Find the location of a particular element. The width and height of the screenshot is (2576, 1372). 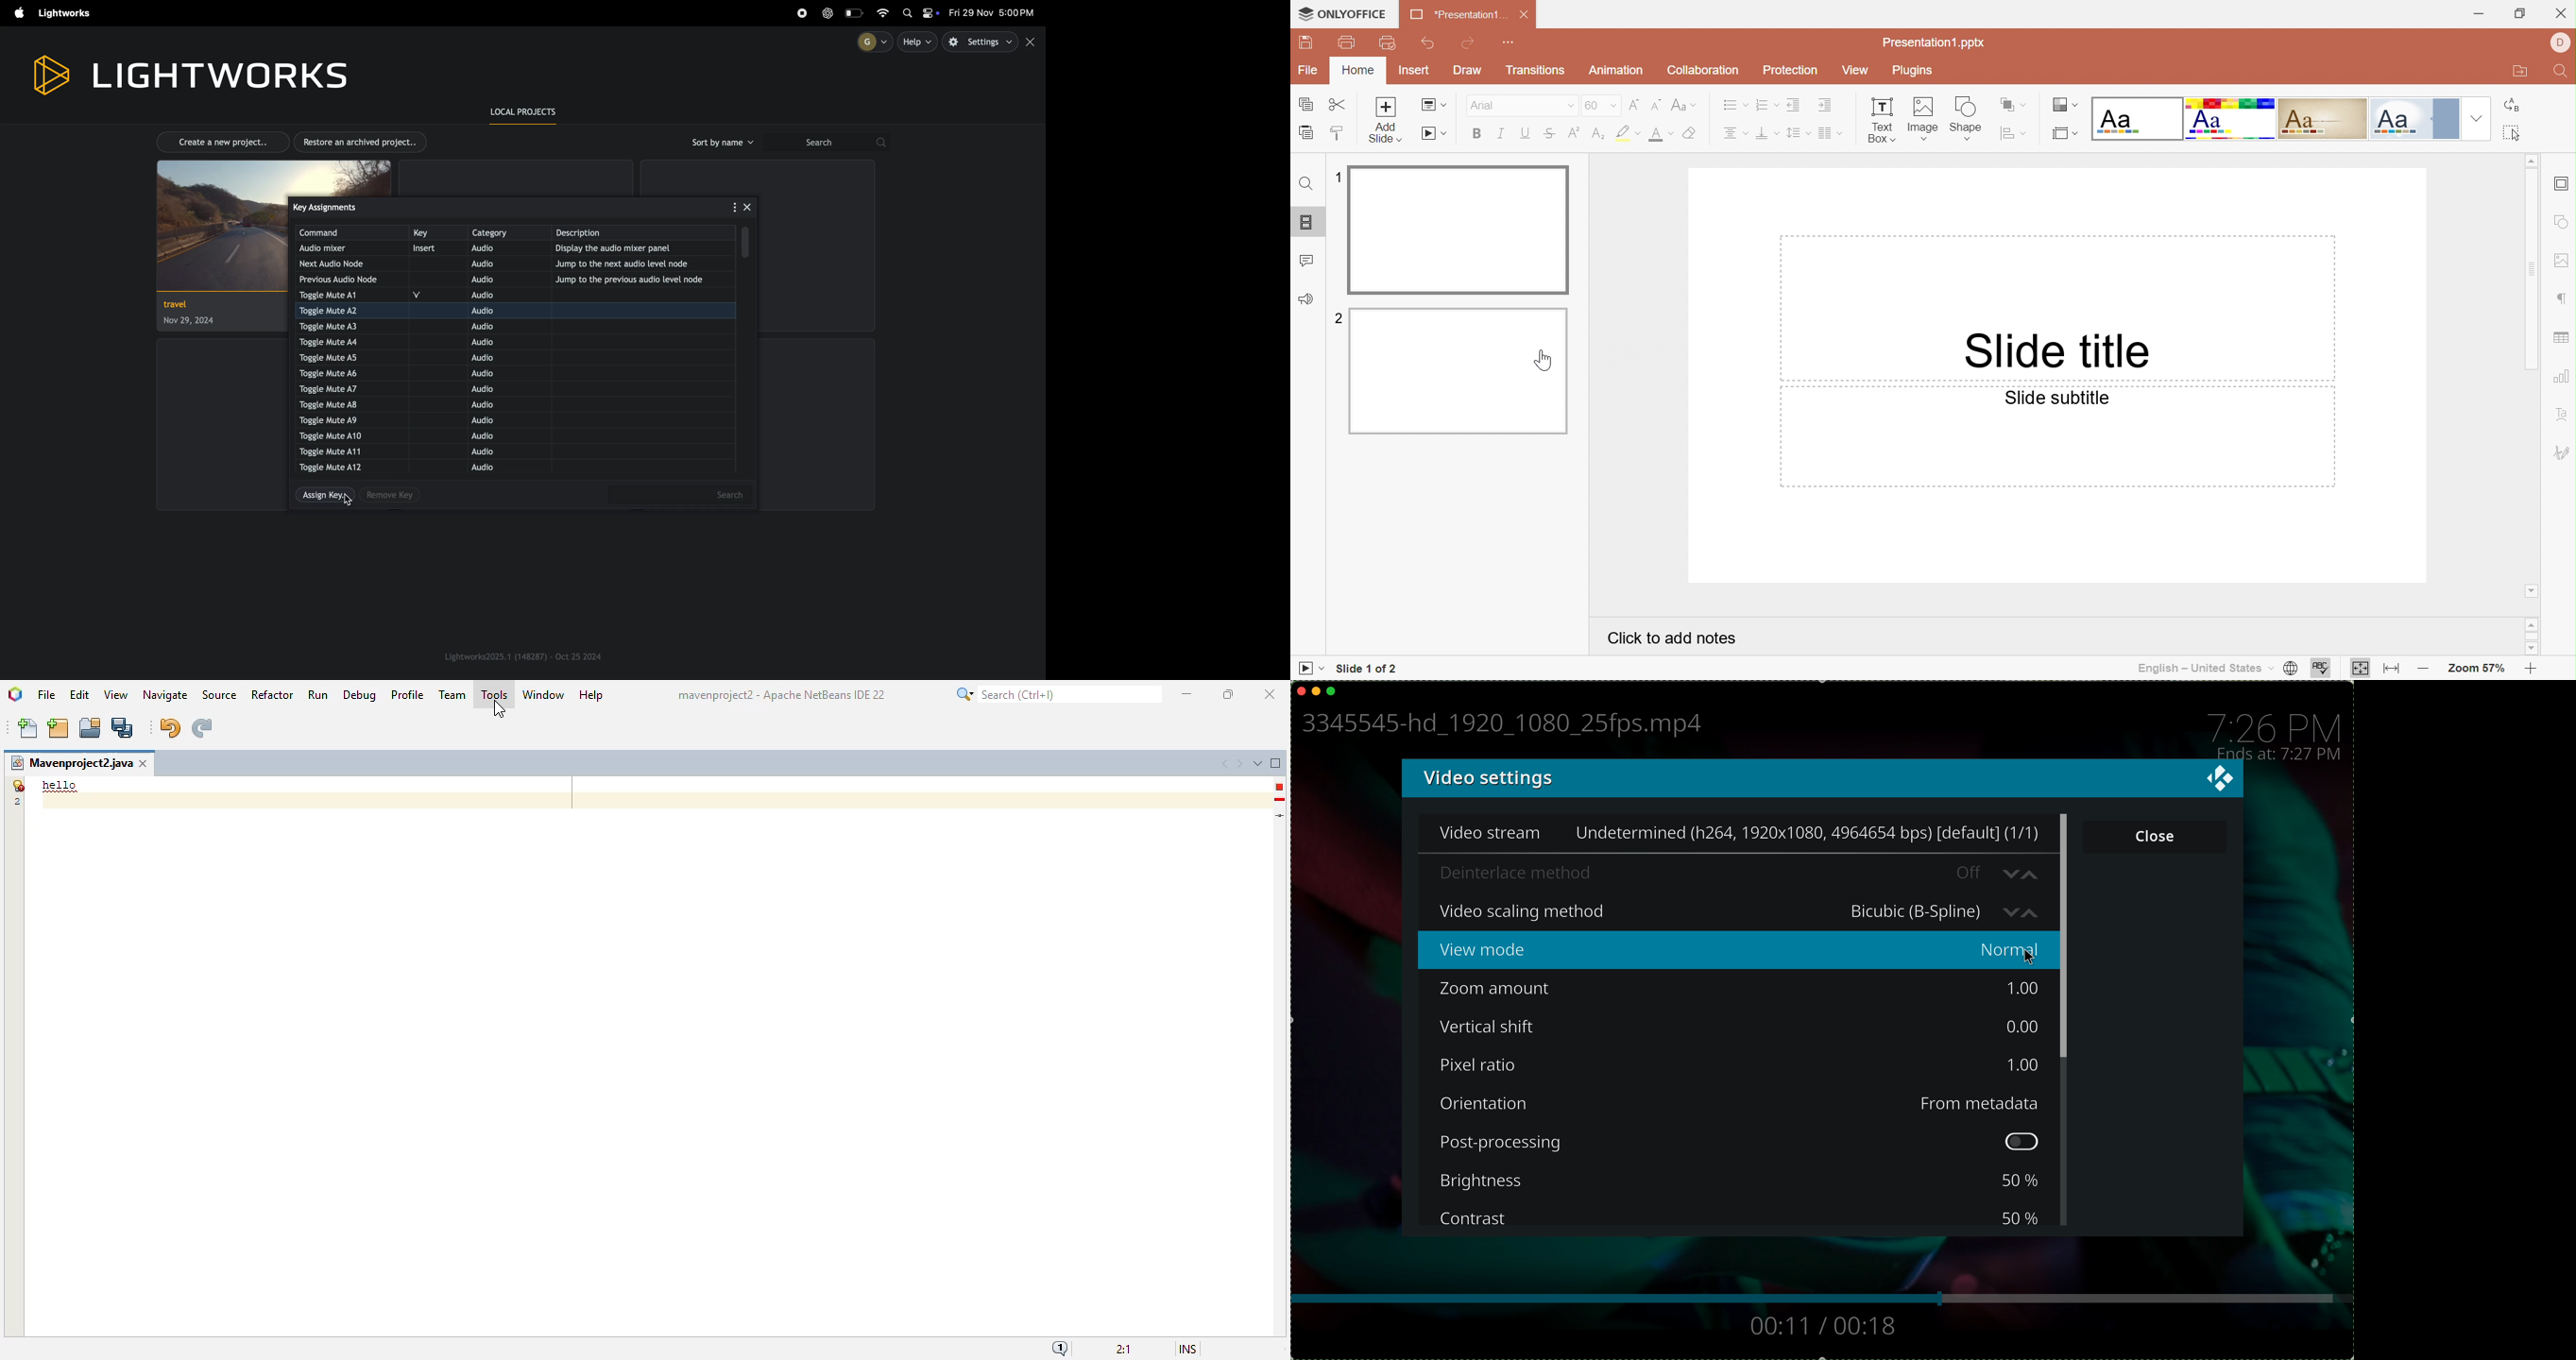

Plugins is located at coordinates (1911, 70).